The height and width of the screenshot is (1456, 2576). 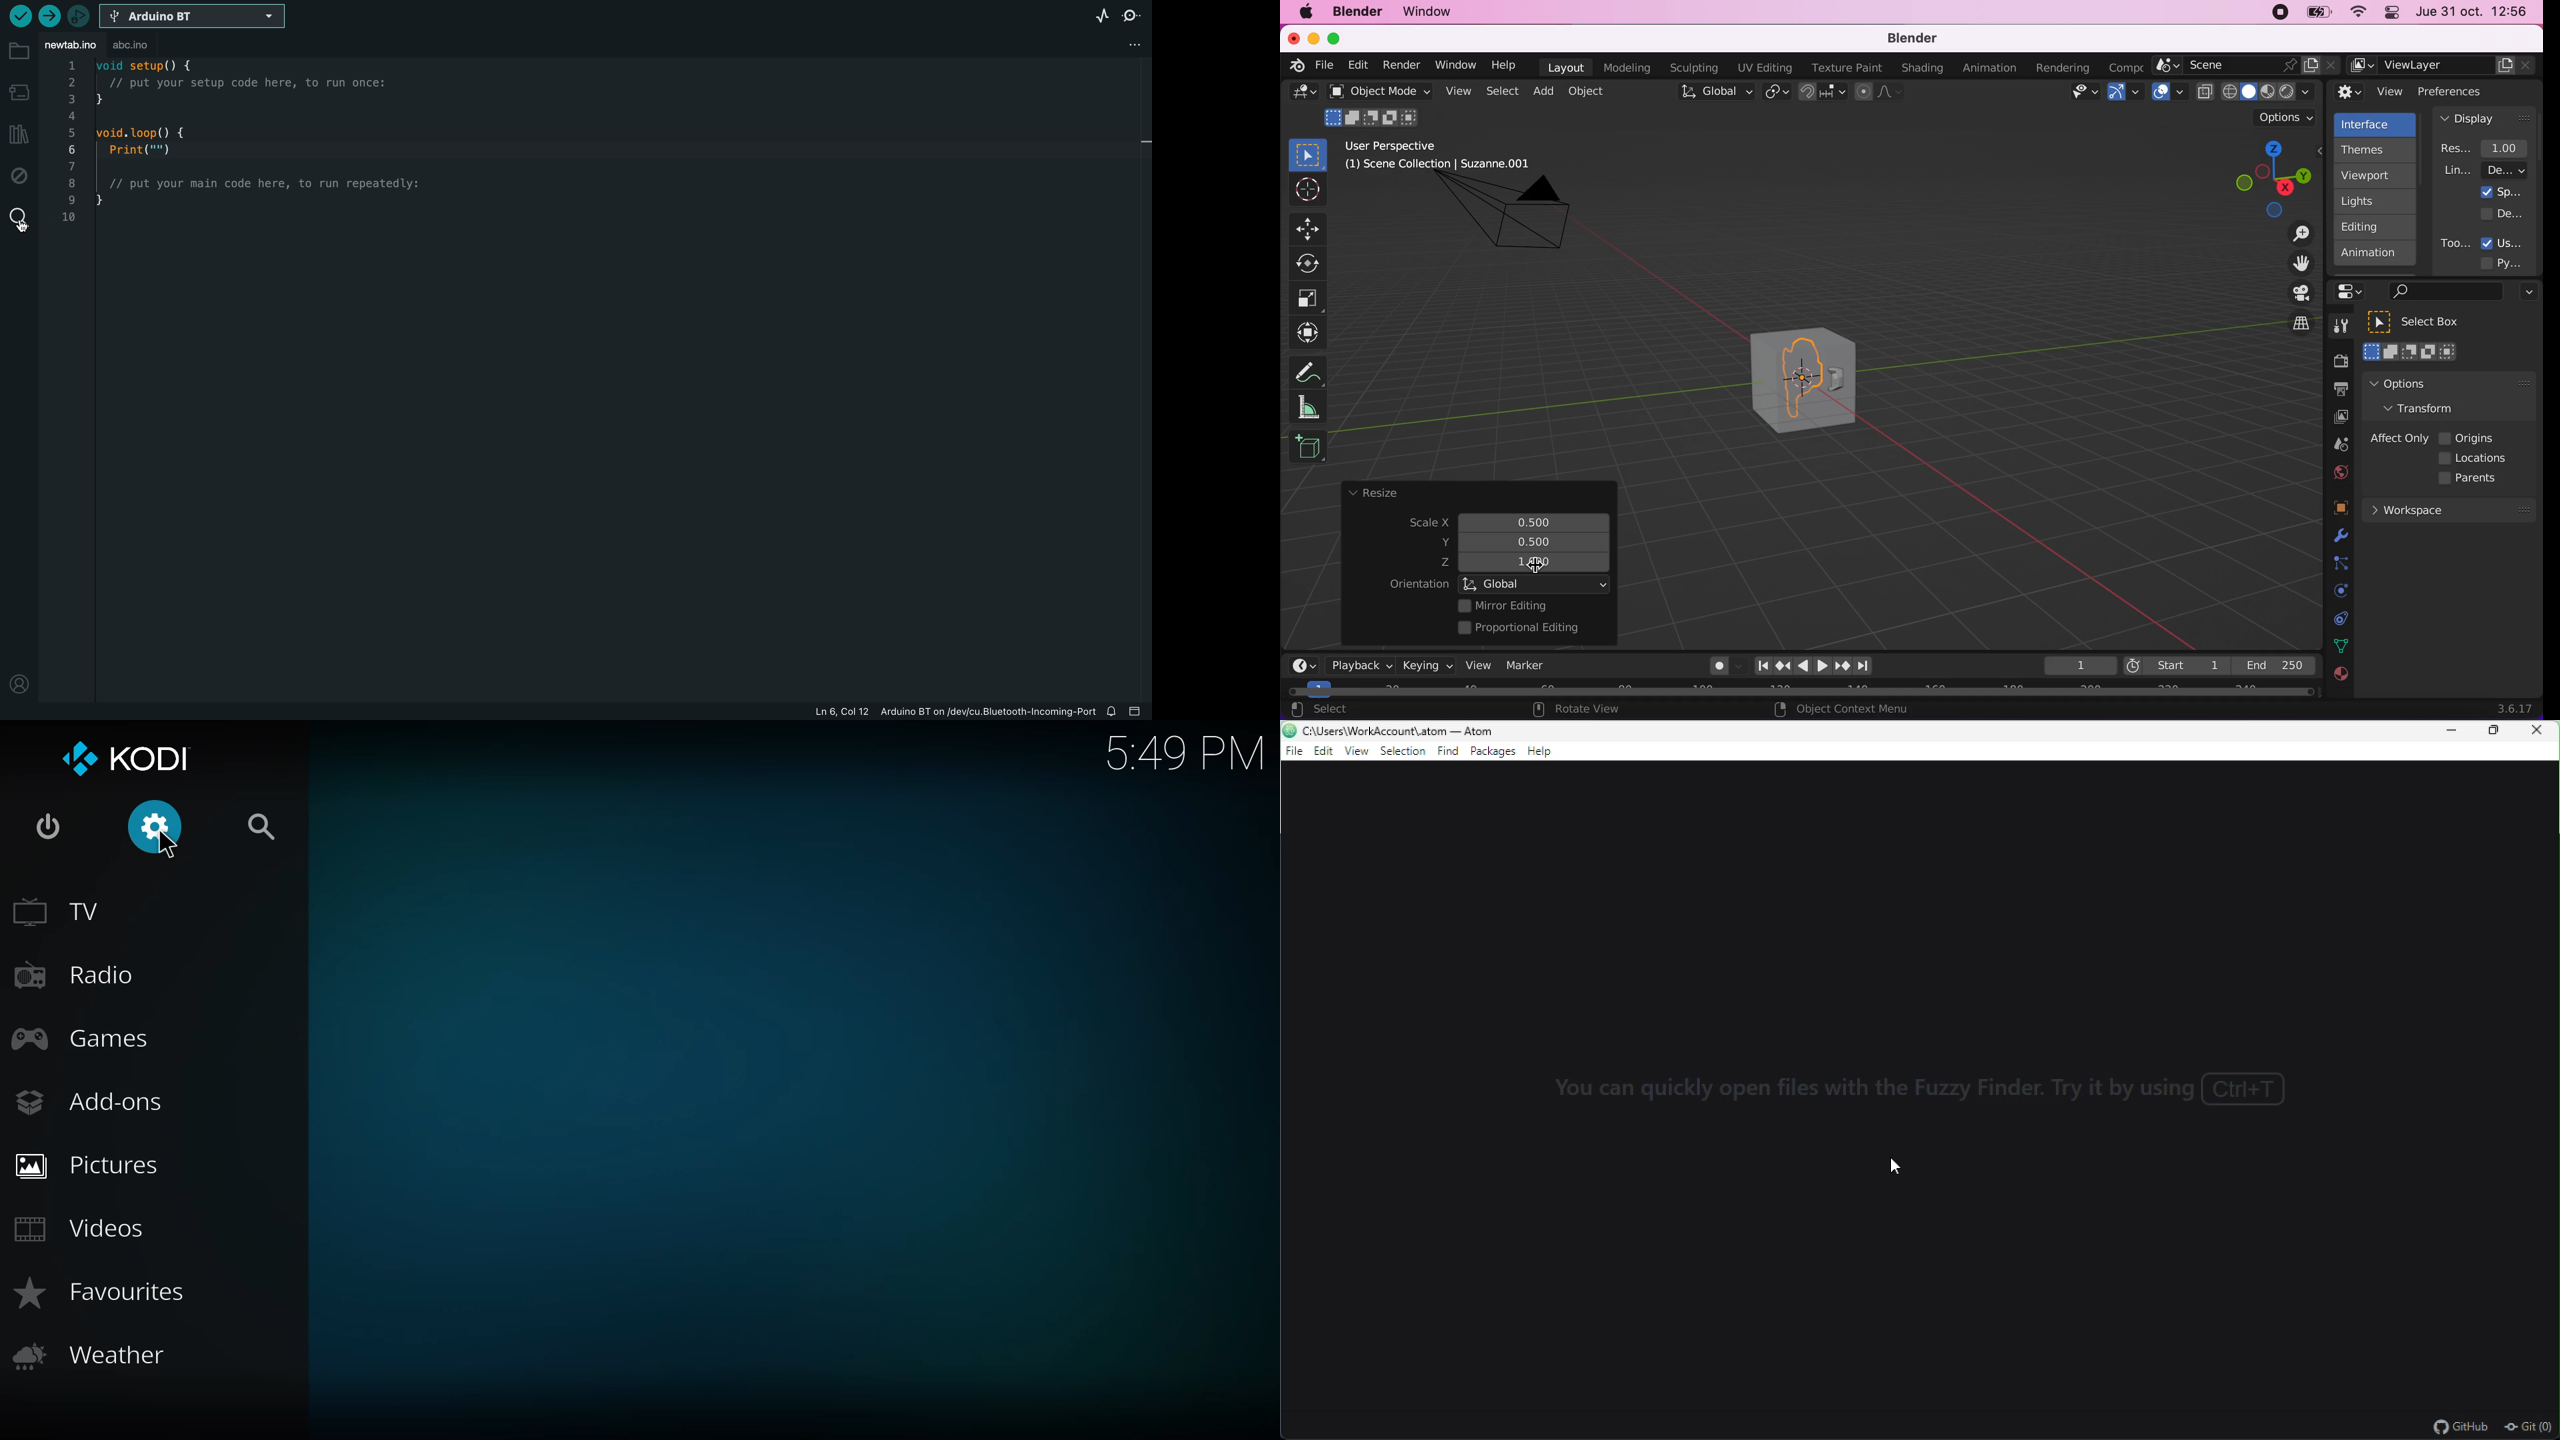 I want to click on mirror editing, so click(x=1531, y=605).